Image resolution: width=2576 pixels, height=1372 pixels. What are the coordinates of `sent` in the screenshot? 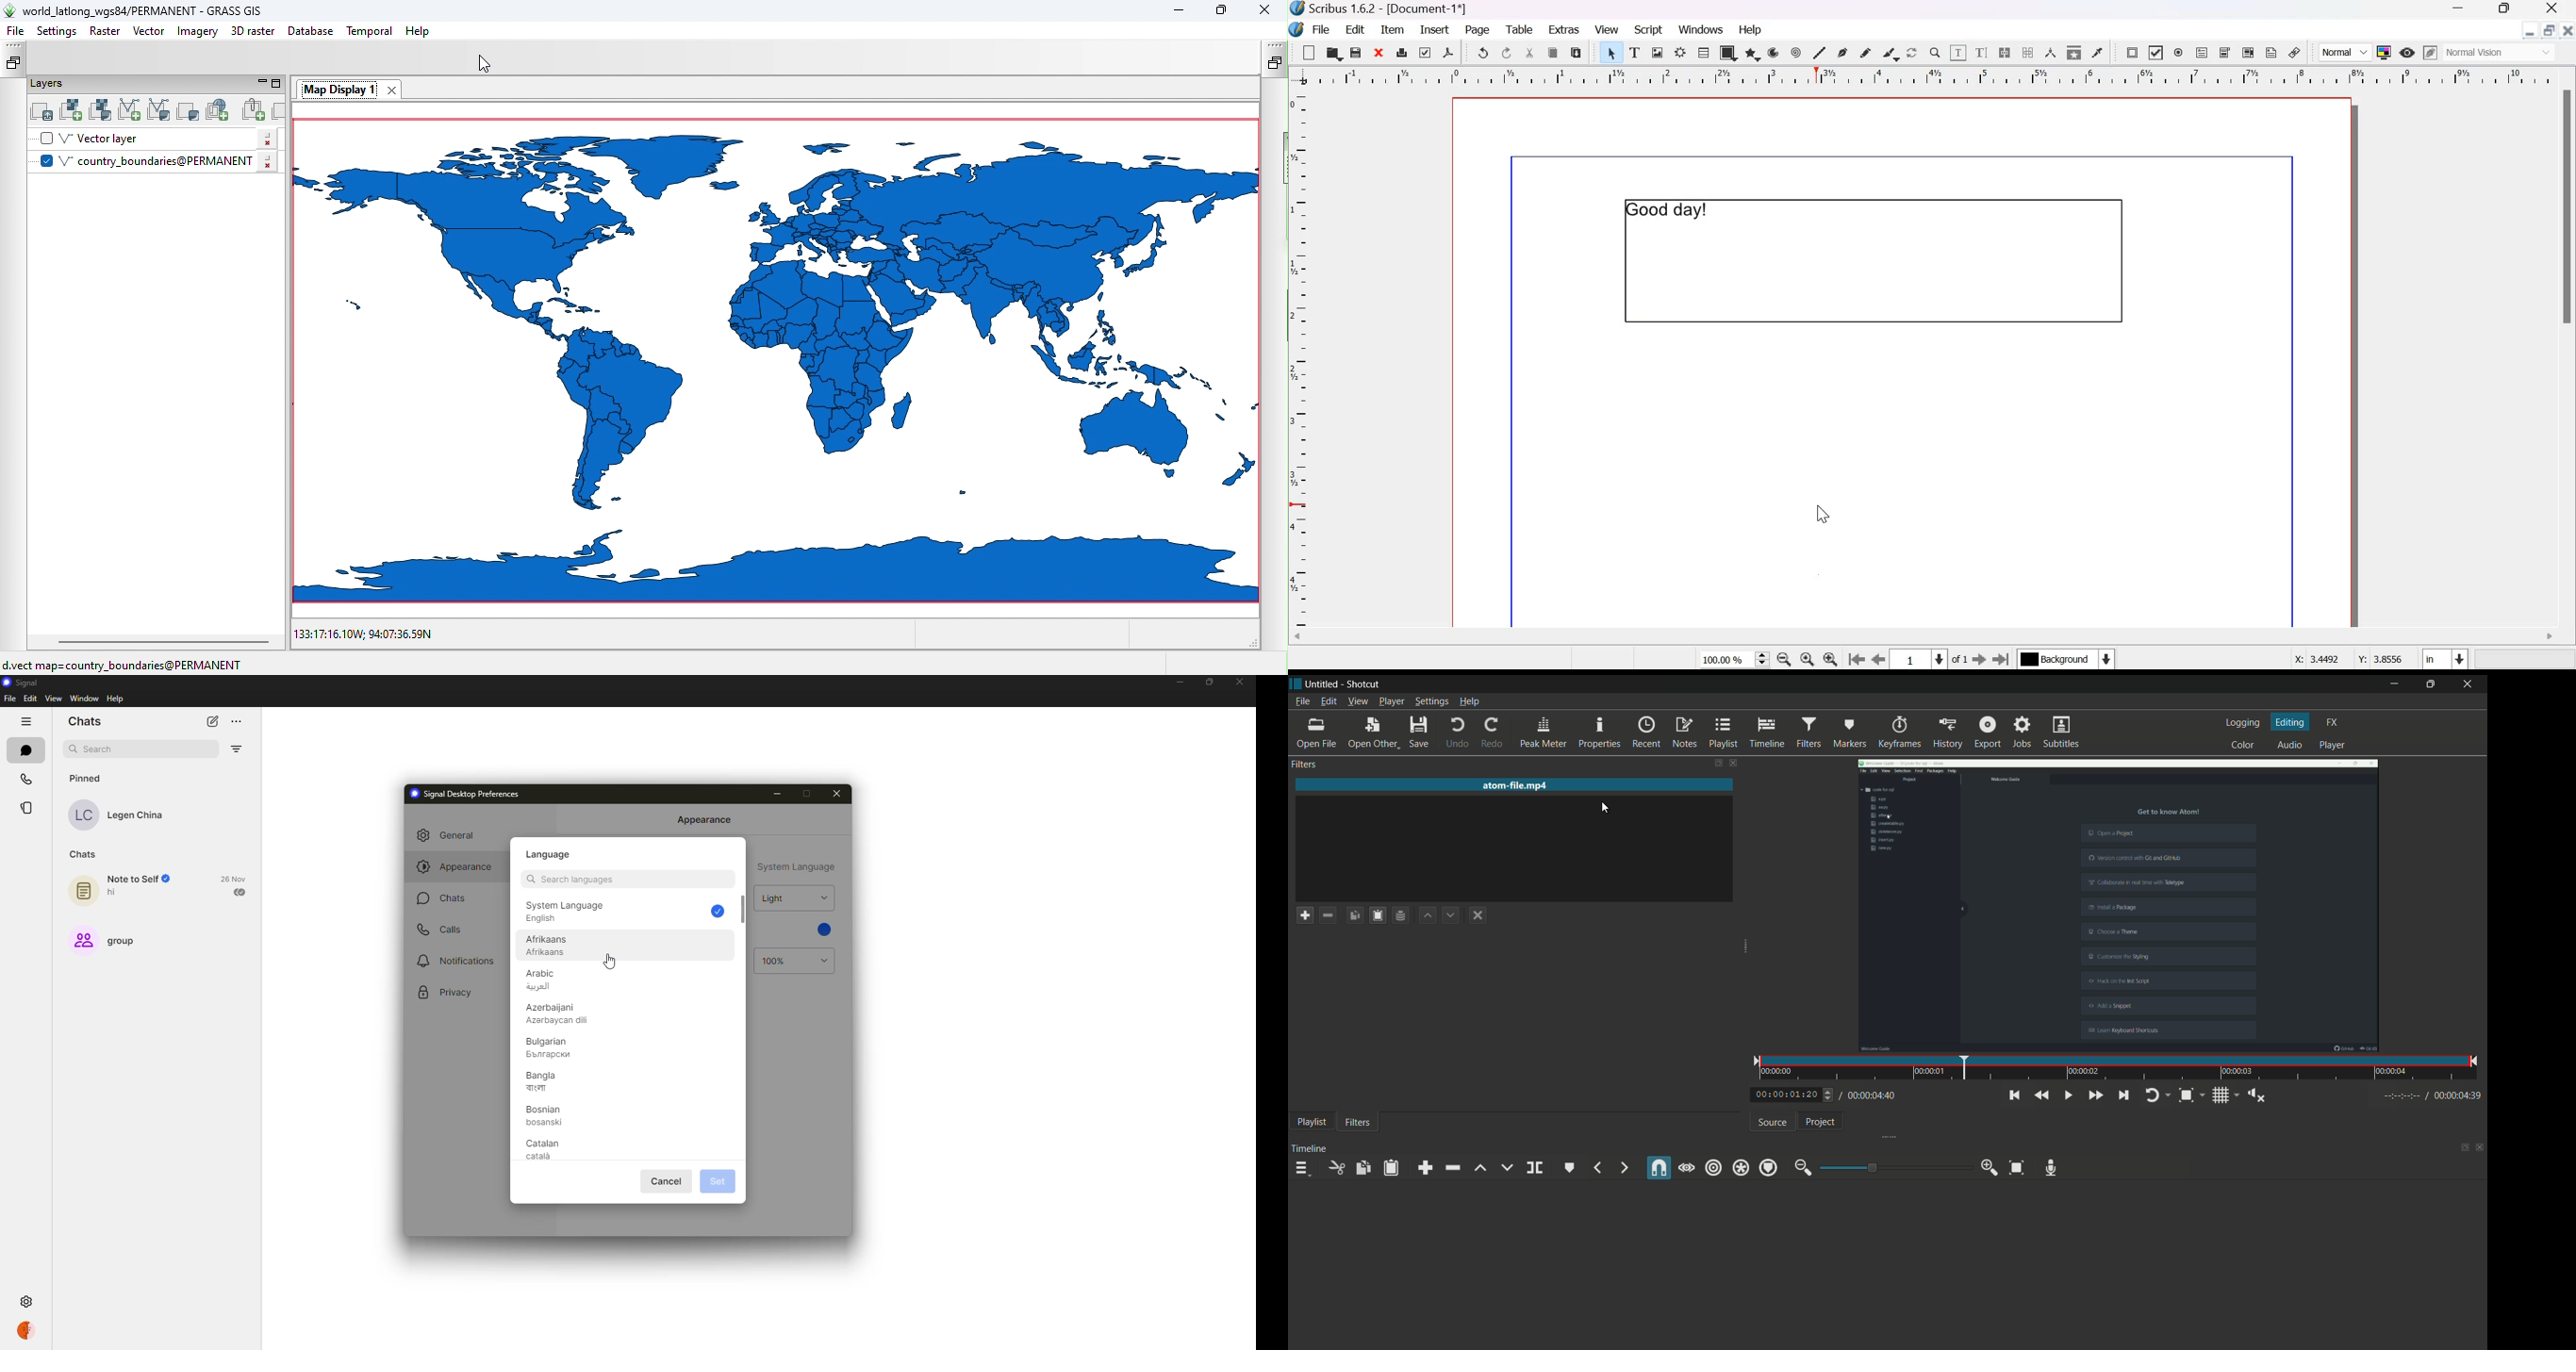 It's located at (240, 892).